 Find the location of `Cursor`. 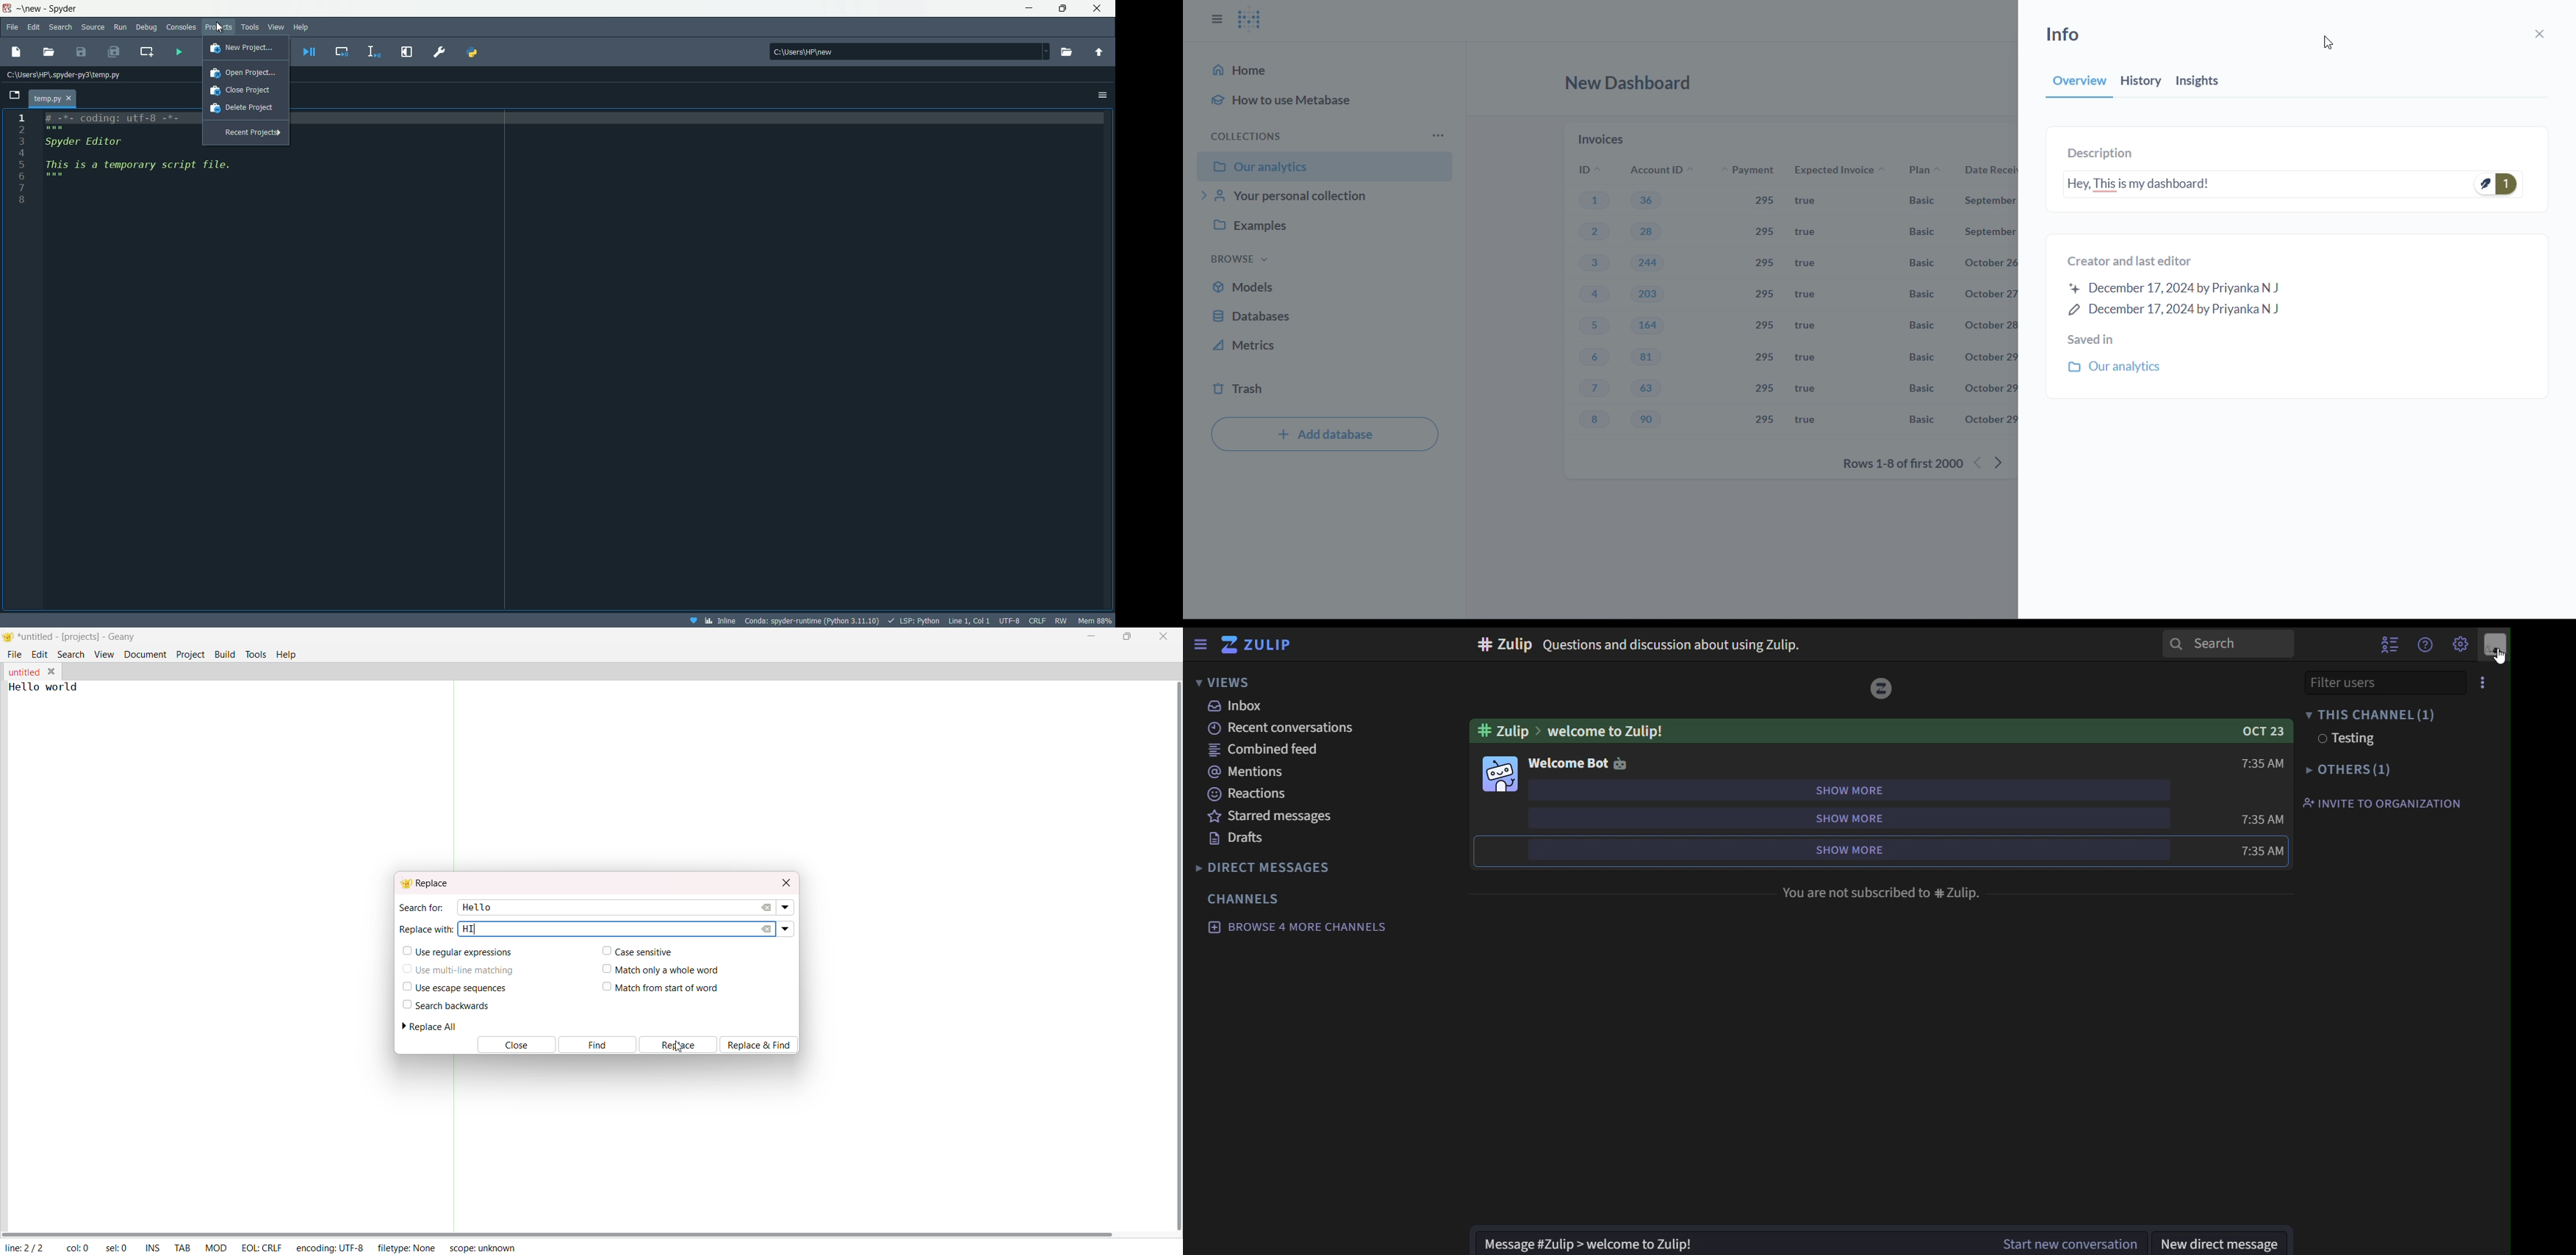

Cursor is located at coordinates (220, 28).